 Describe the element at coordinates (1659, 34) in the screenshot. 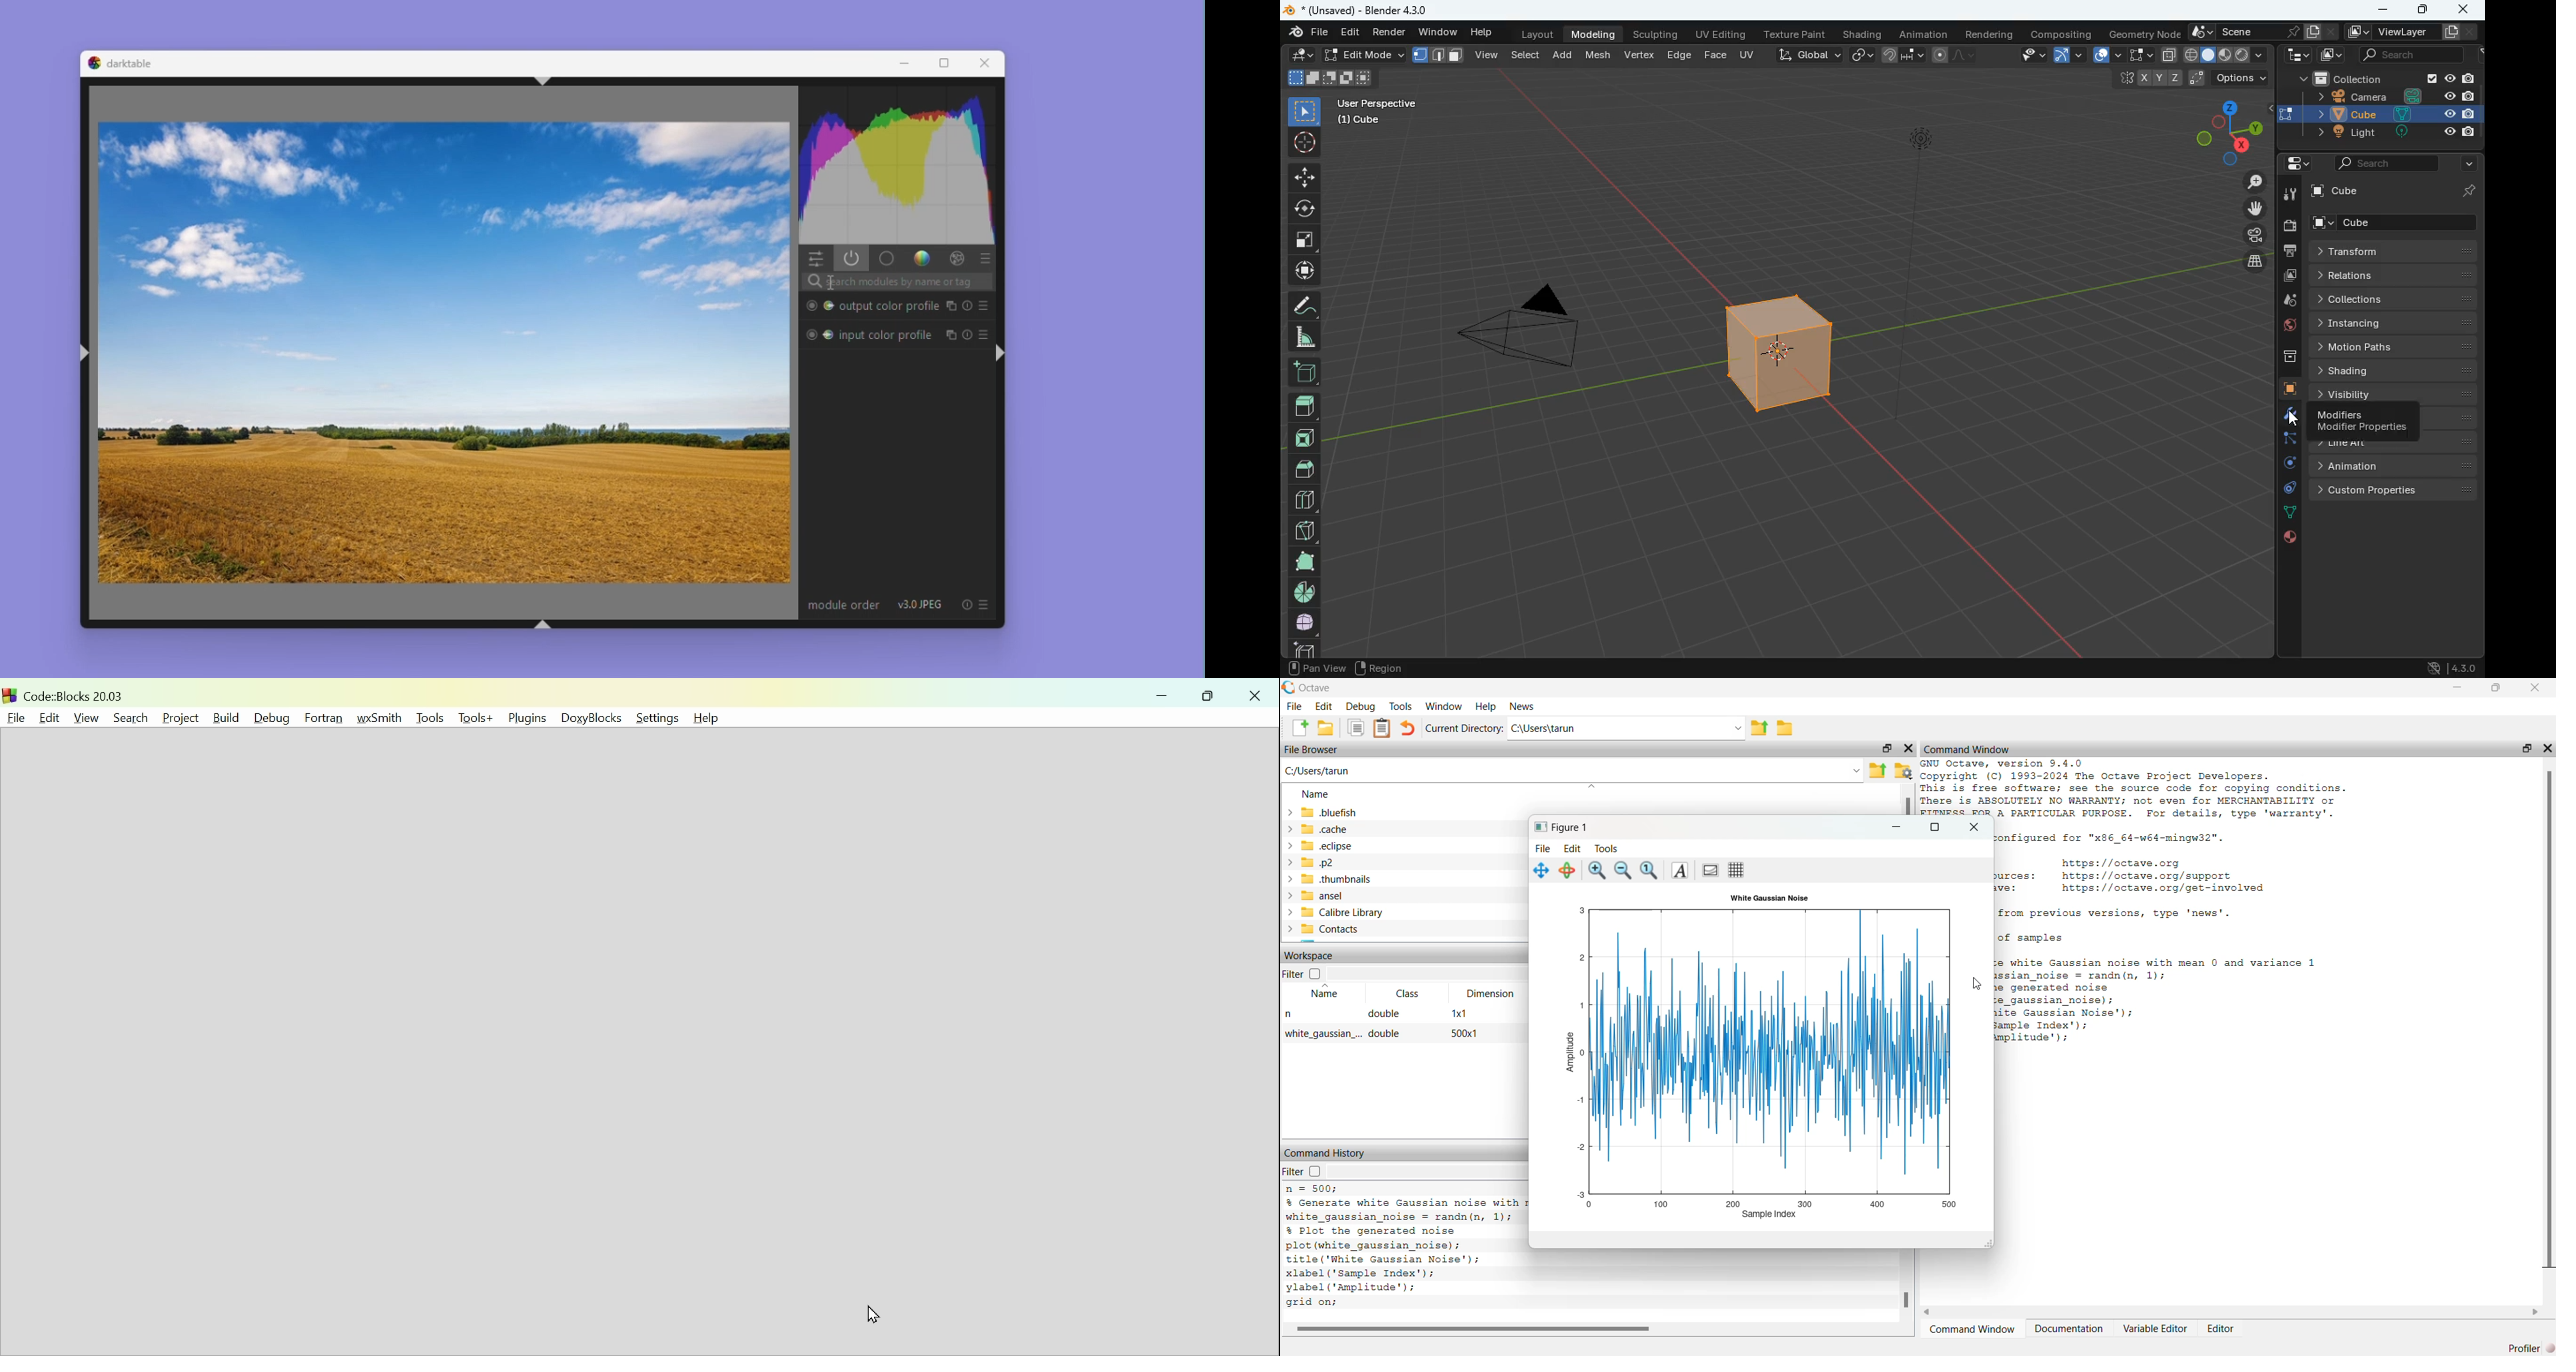

I see `sculpting` at that location.